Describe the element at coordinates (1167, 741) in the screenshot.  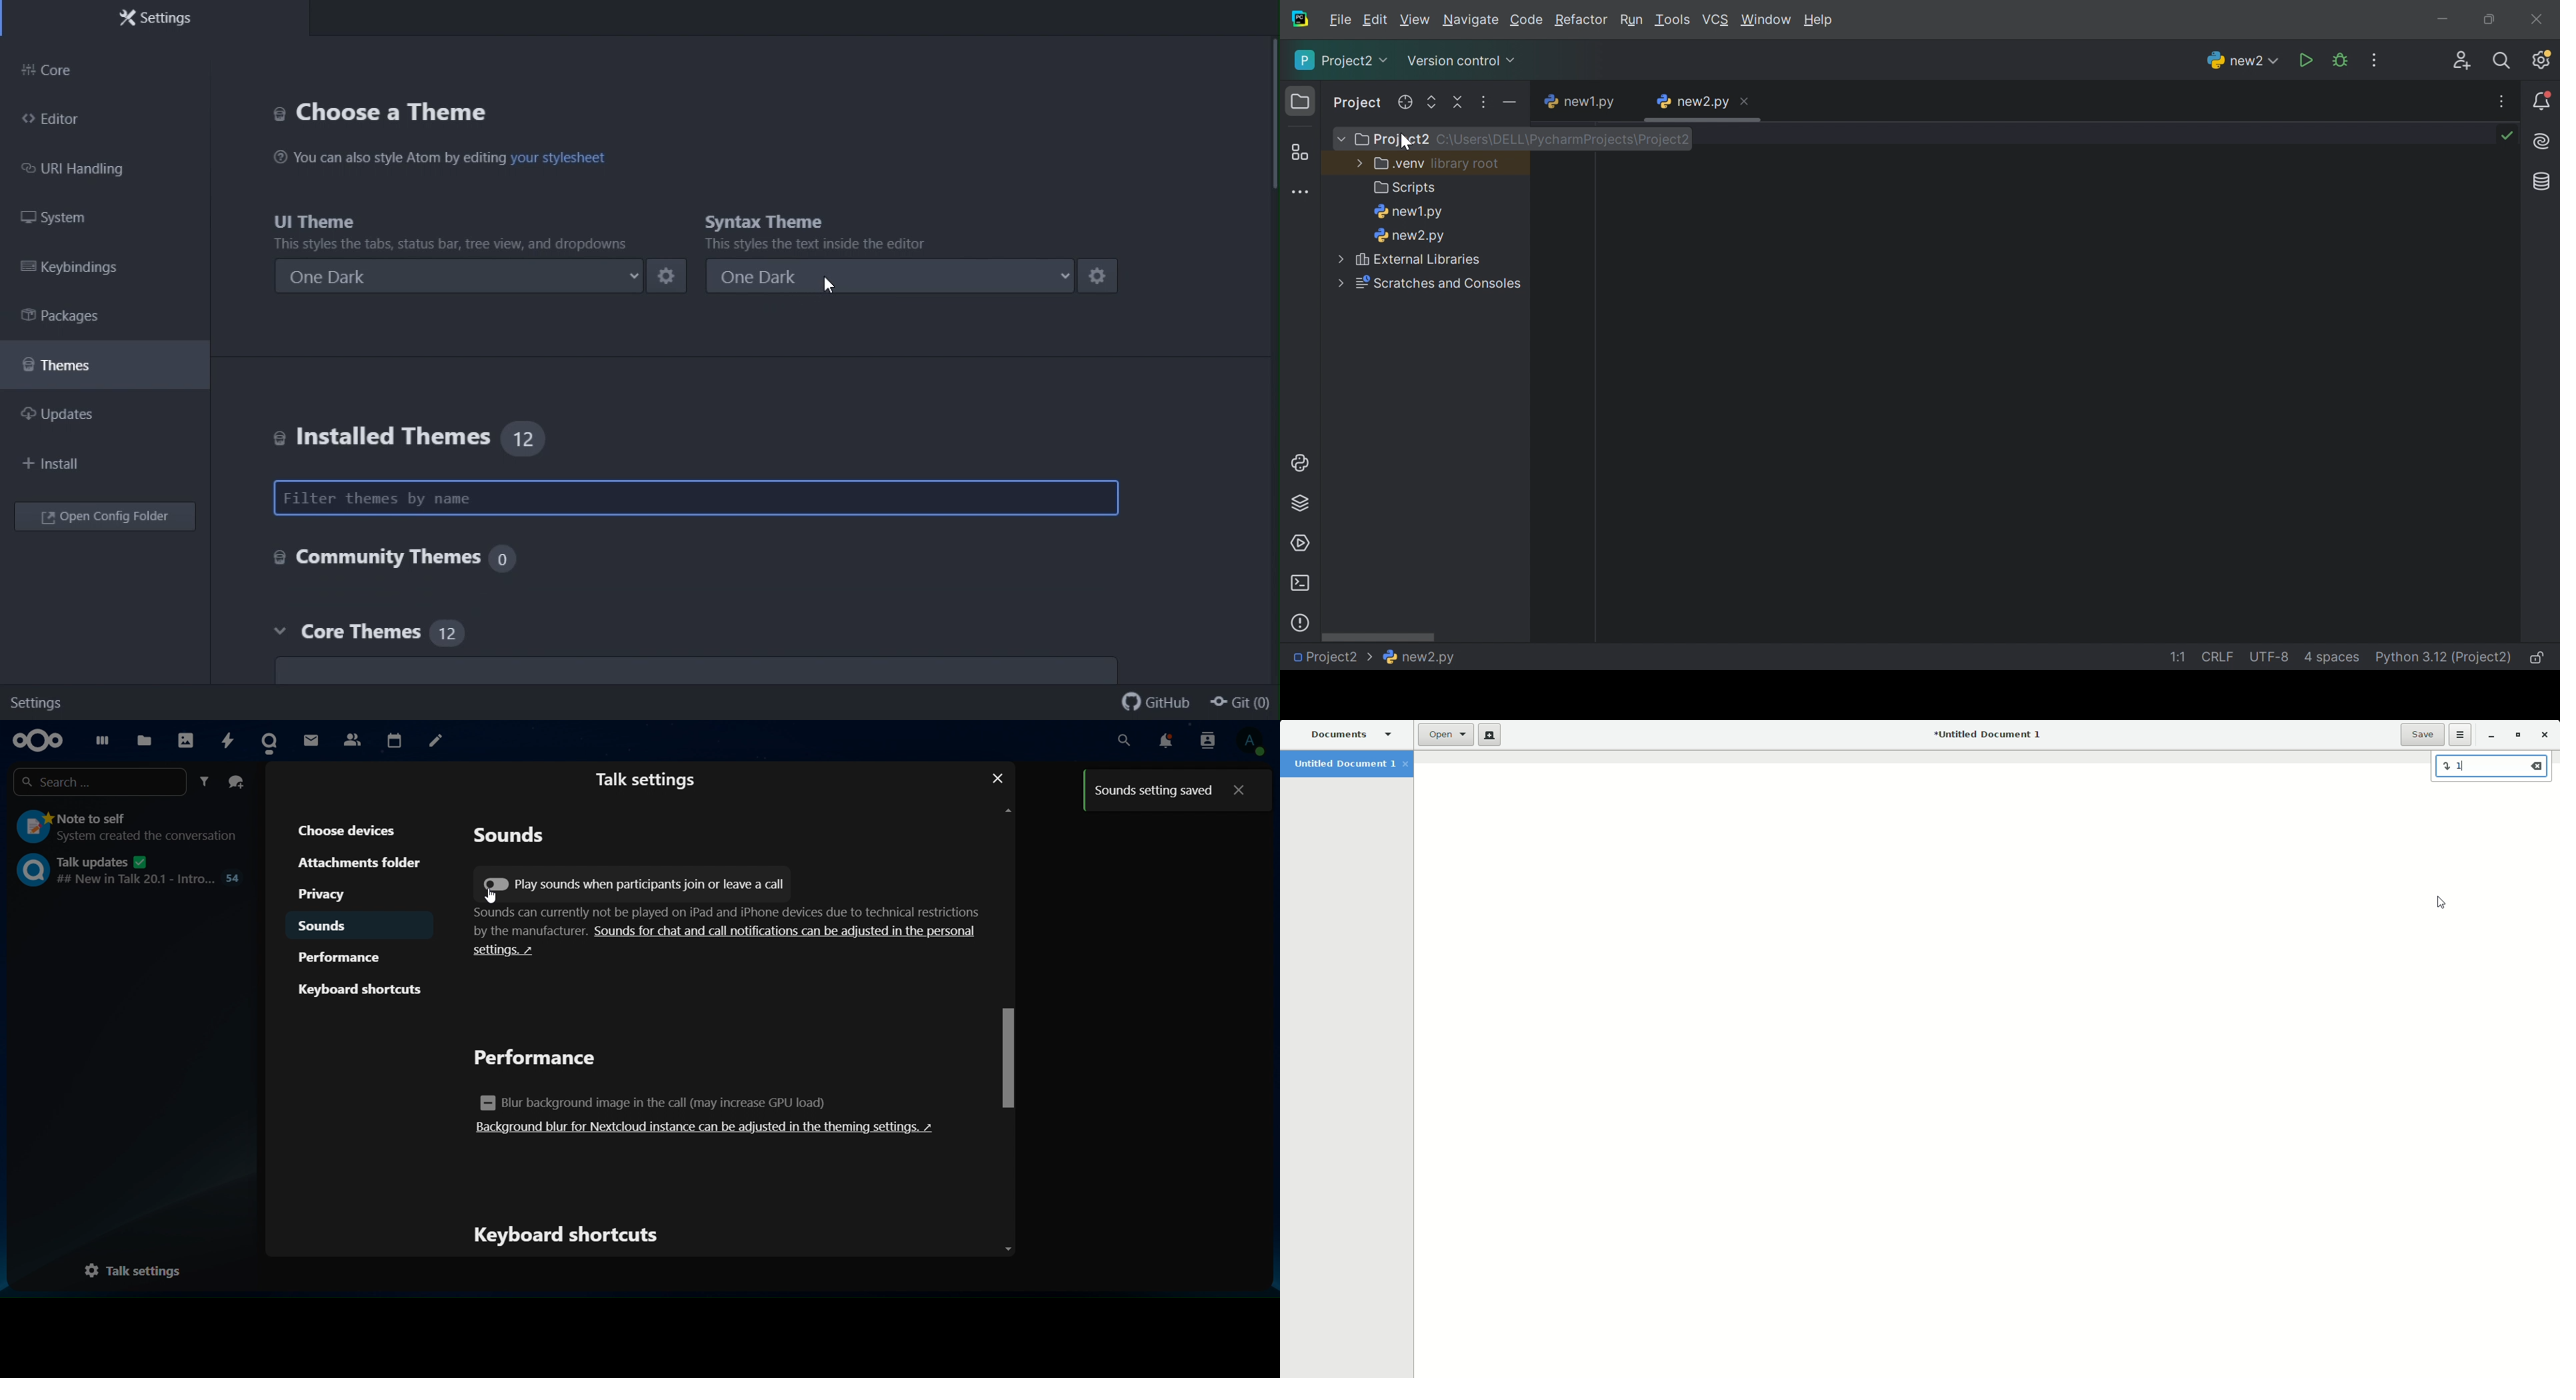
I see `notifications` at that location.